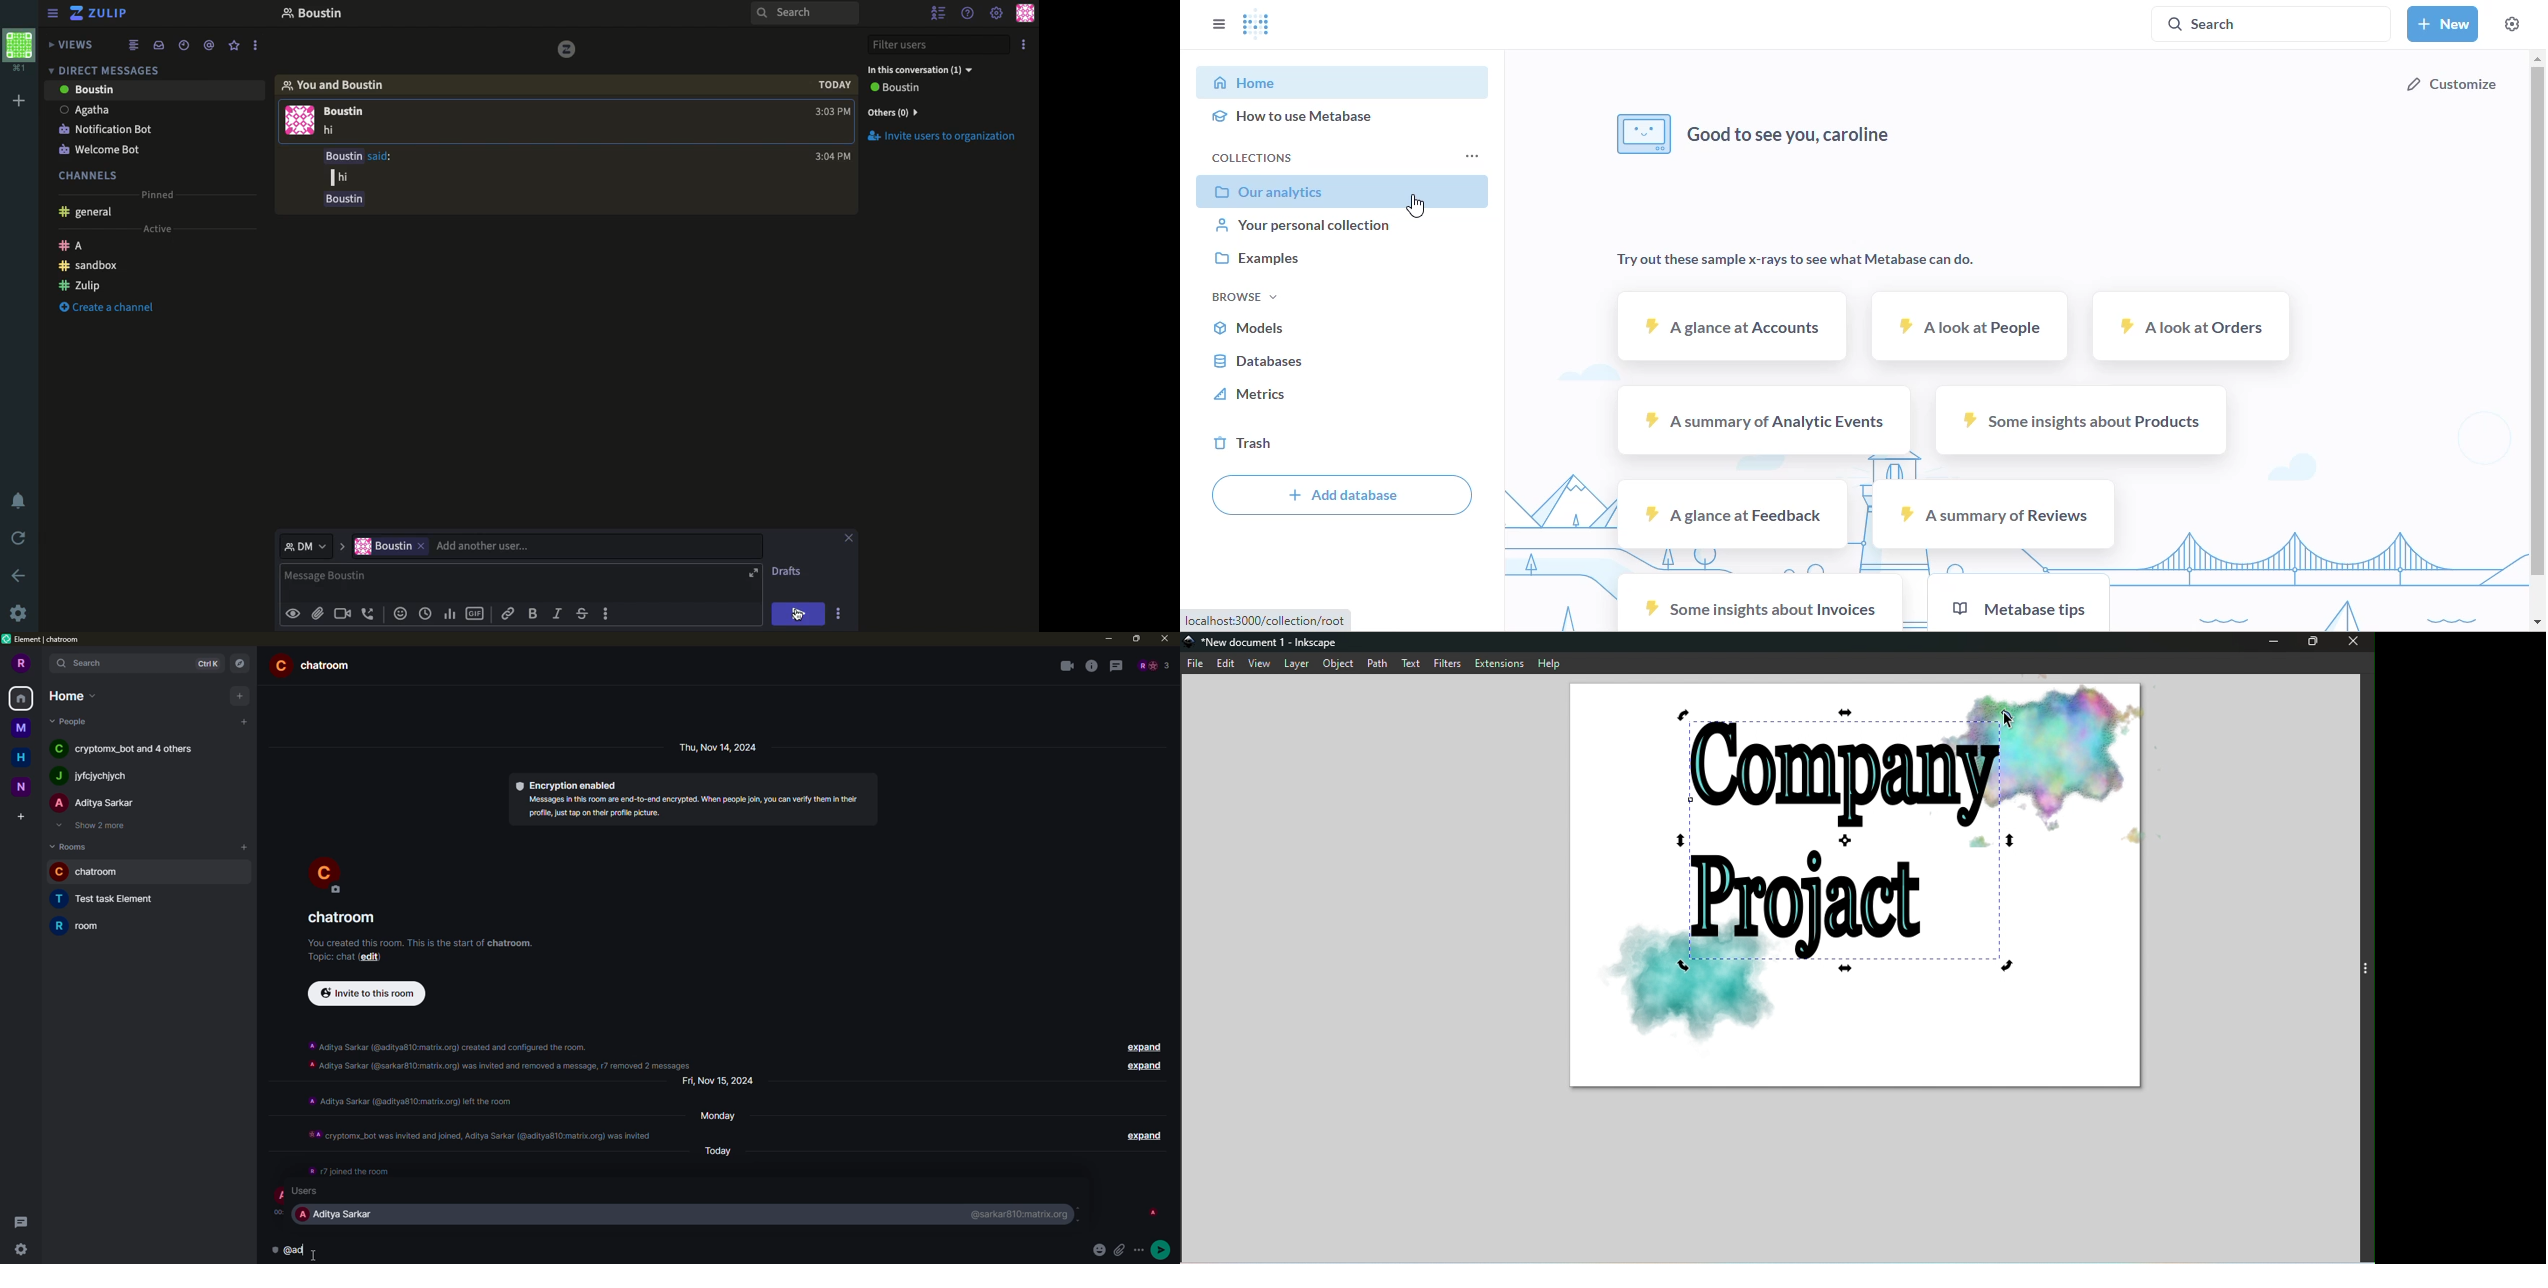 The image size is (2548, 1288). What do you see at coordinates (316, 547) in the screenshot?
I see `Thread dropdown` at bounding box center [316, 547].